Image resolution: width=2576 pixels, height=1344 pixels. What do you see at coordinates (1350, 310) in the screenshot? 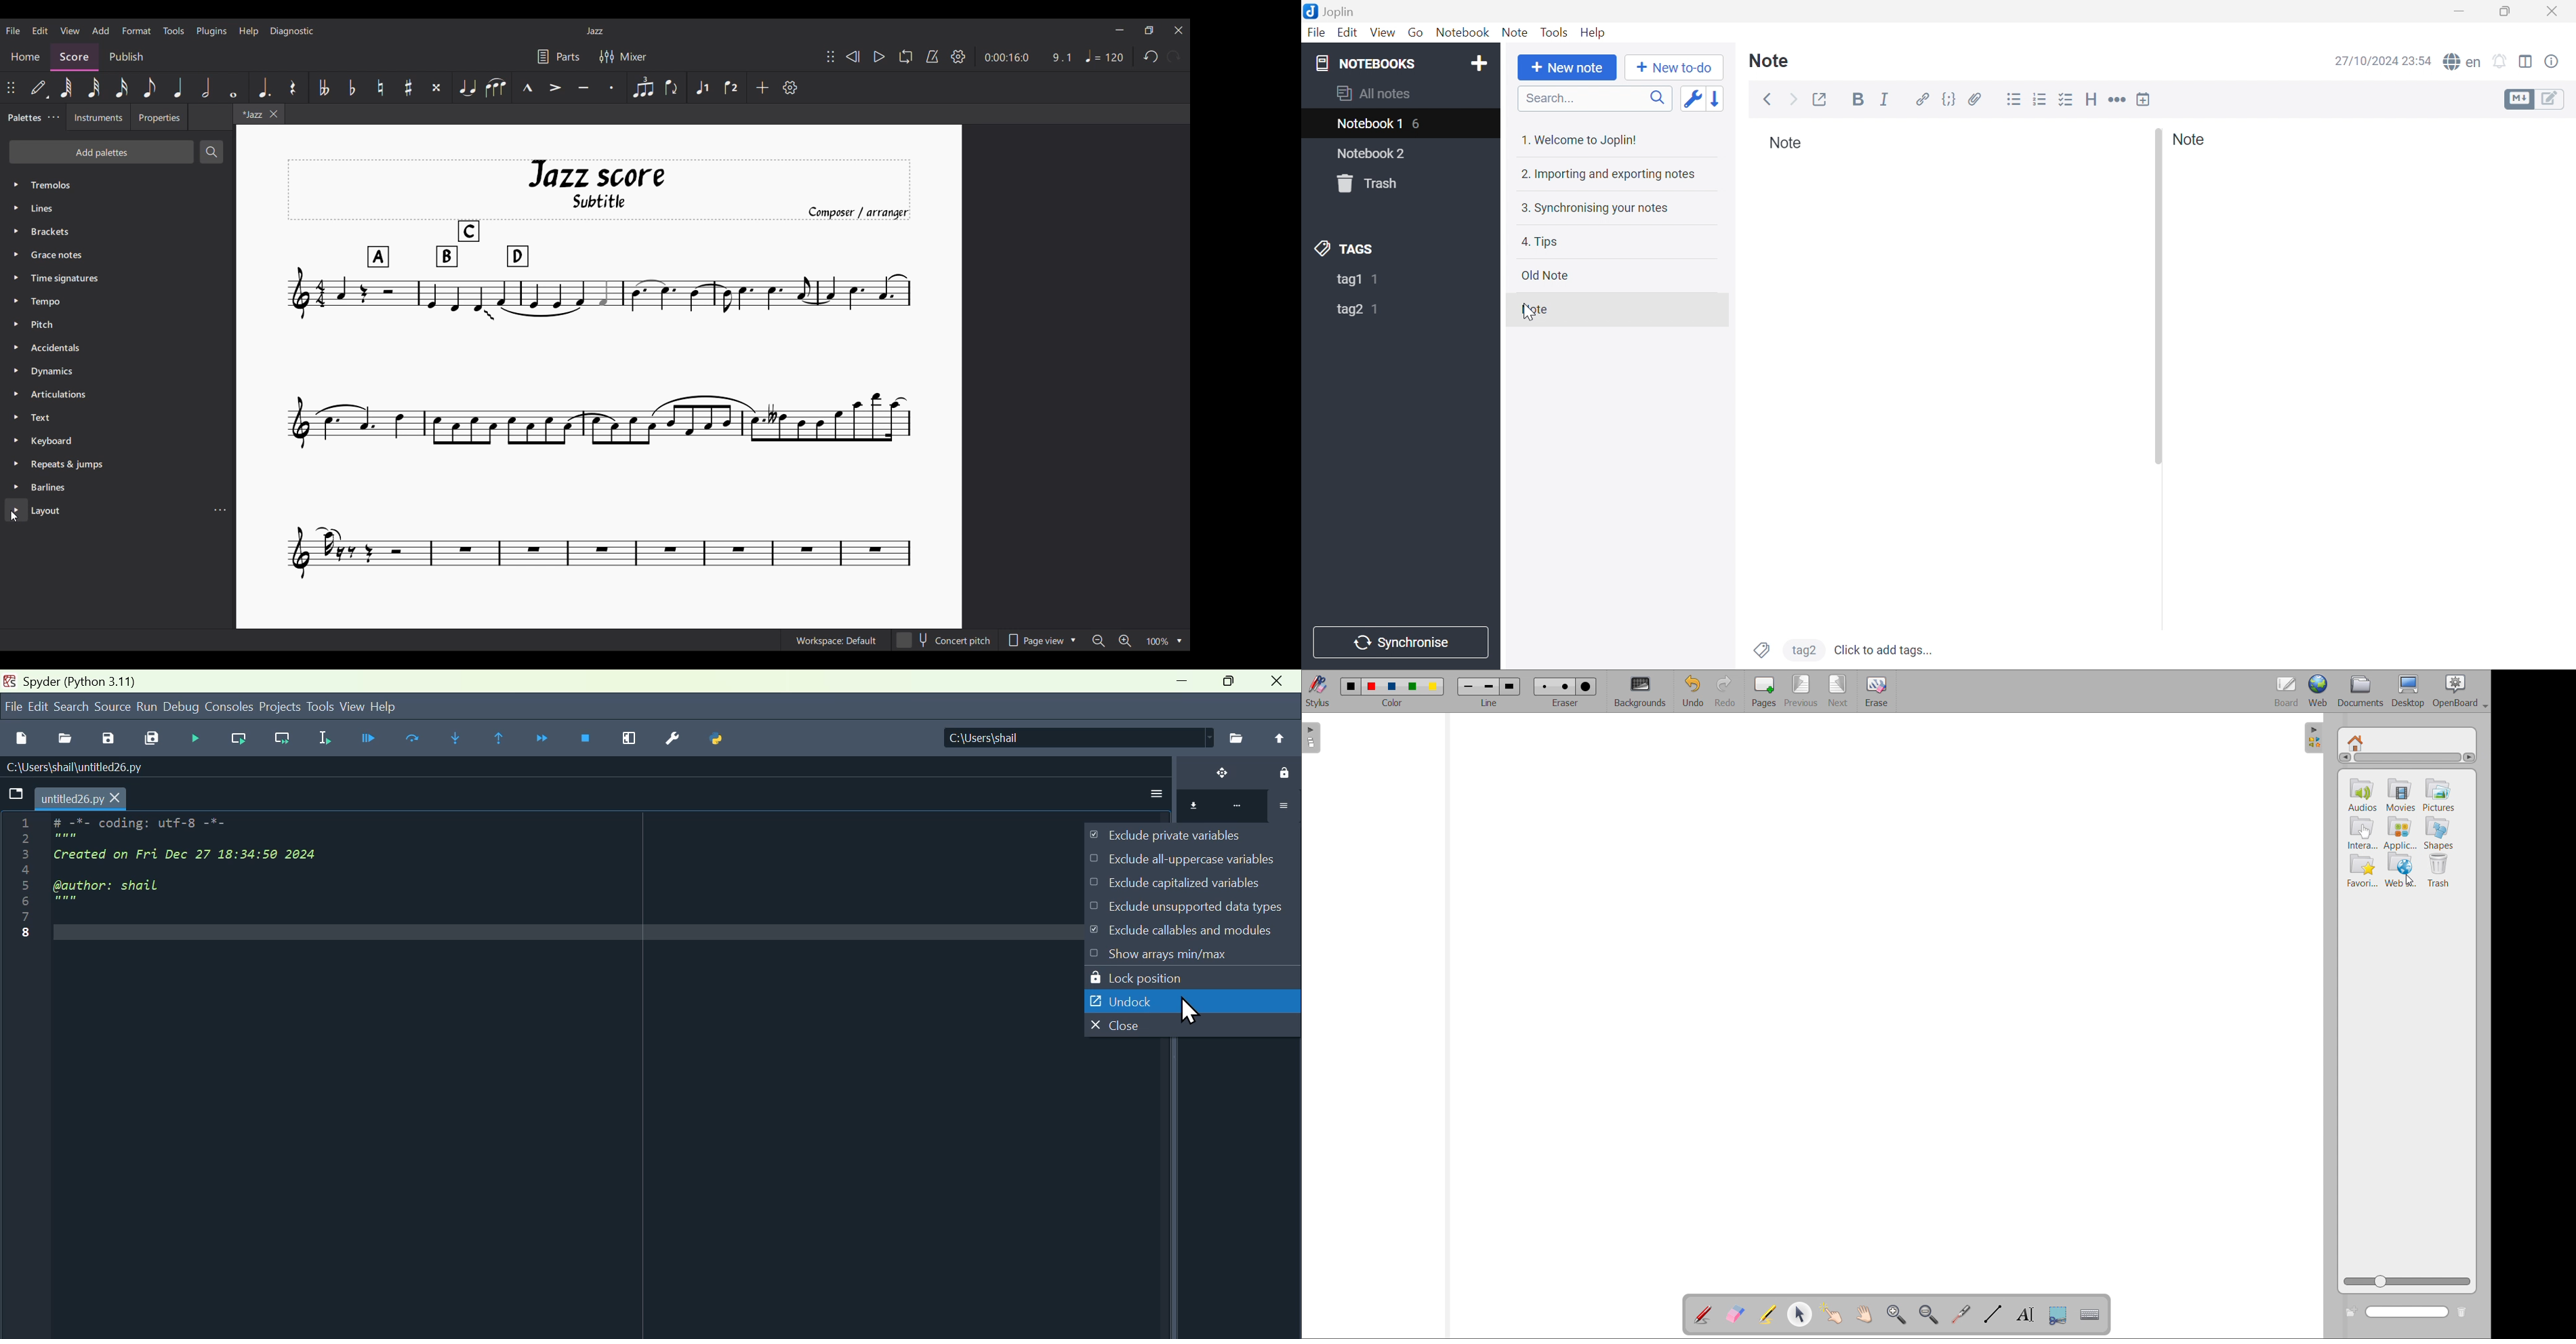
I see `tag2` at bounding box center [1350, 310].